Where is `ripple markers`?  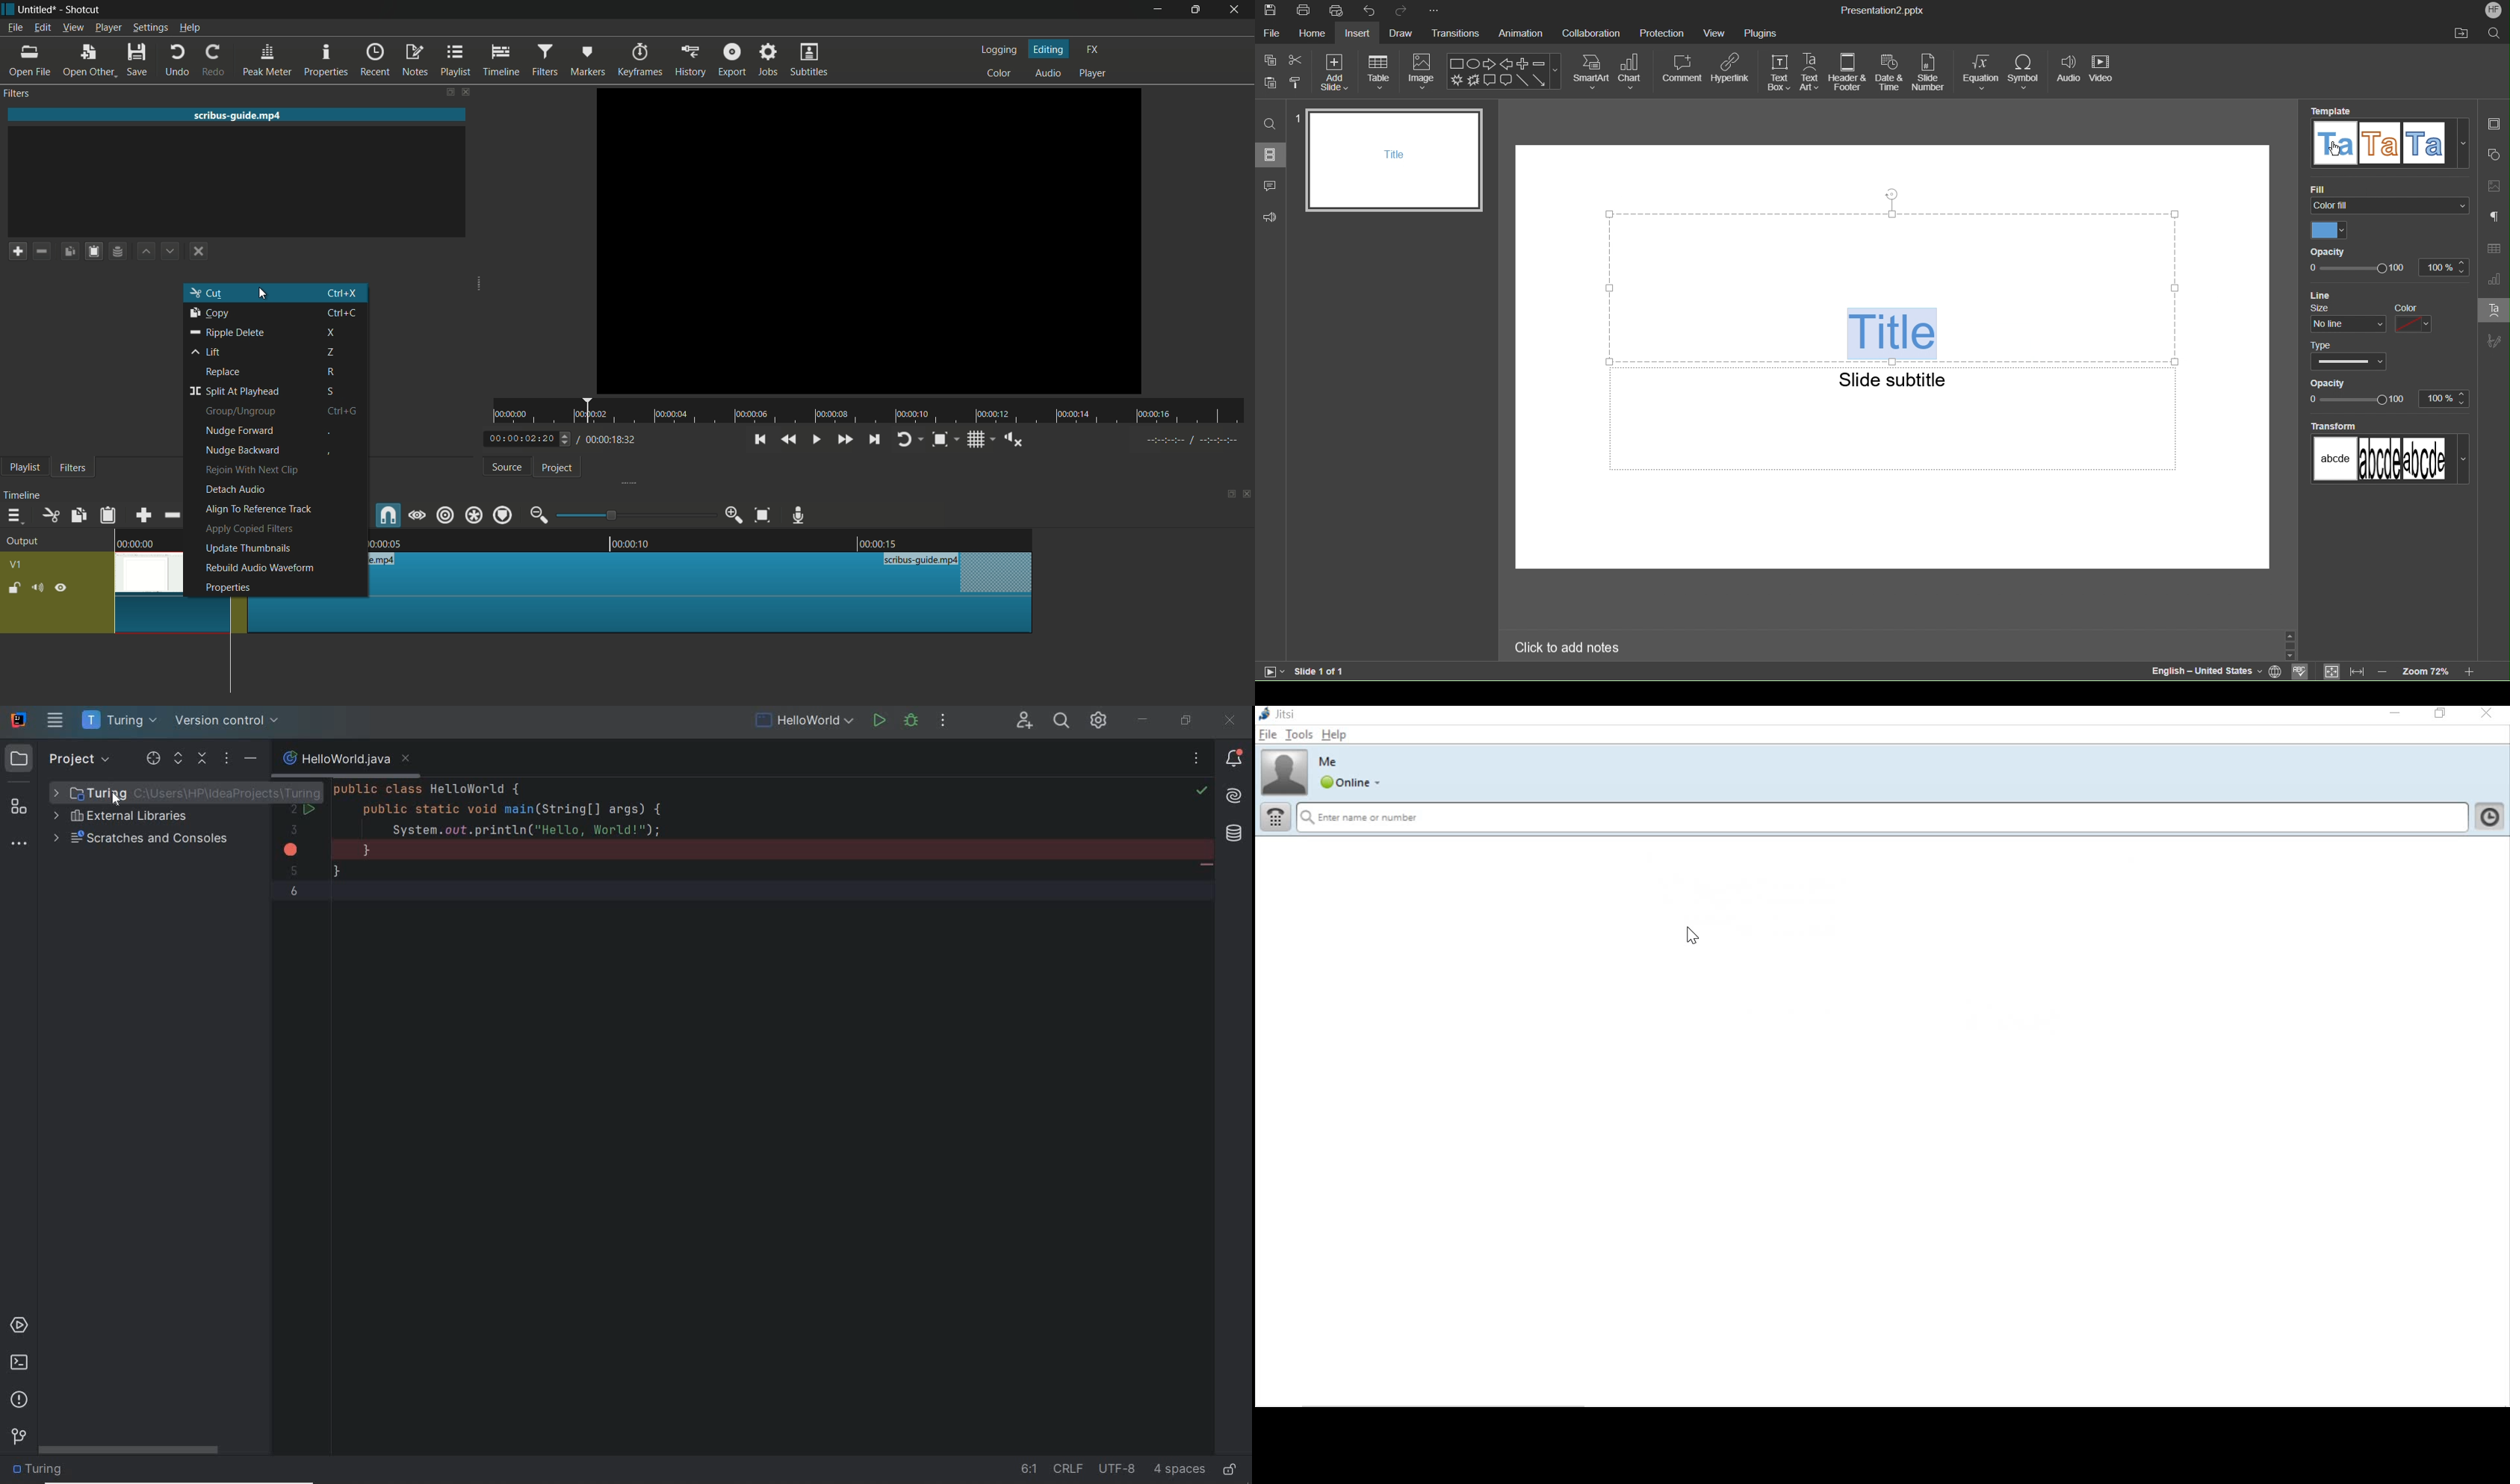
ripple markers is located at coordinates (503, 514).